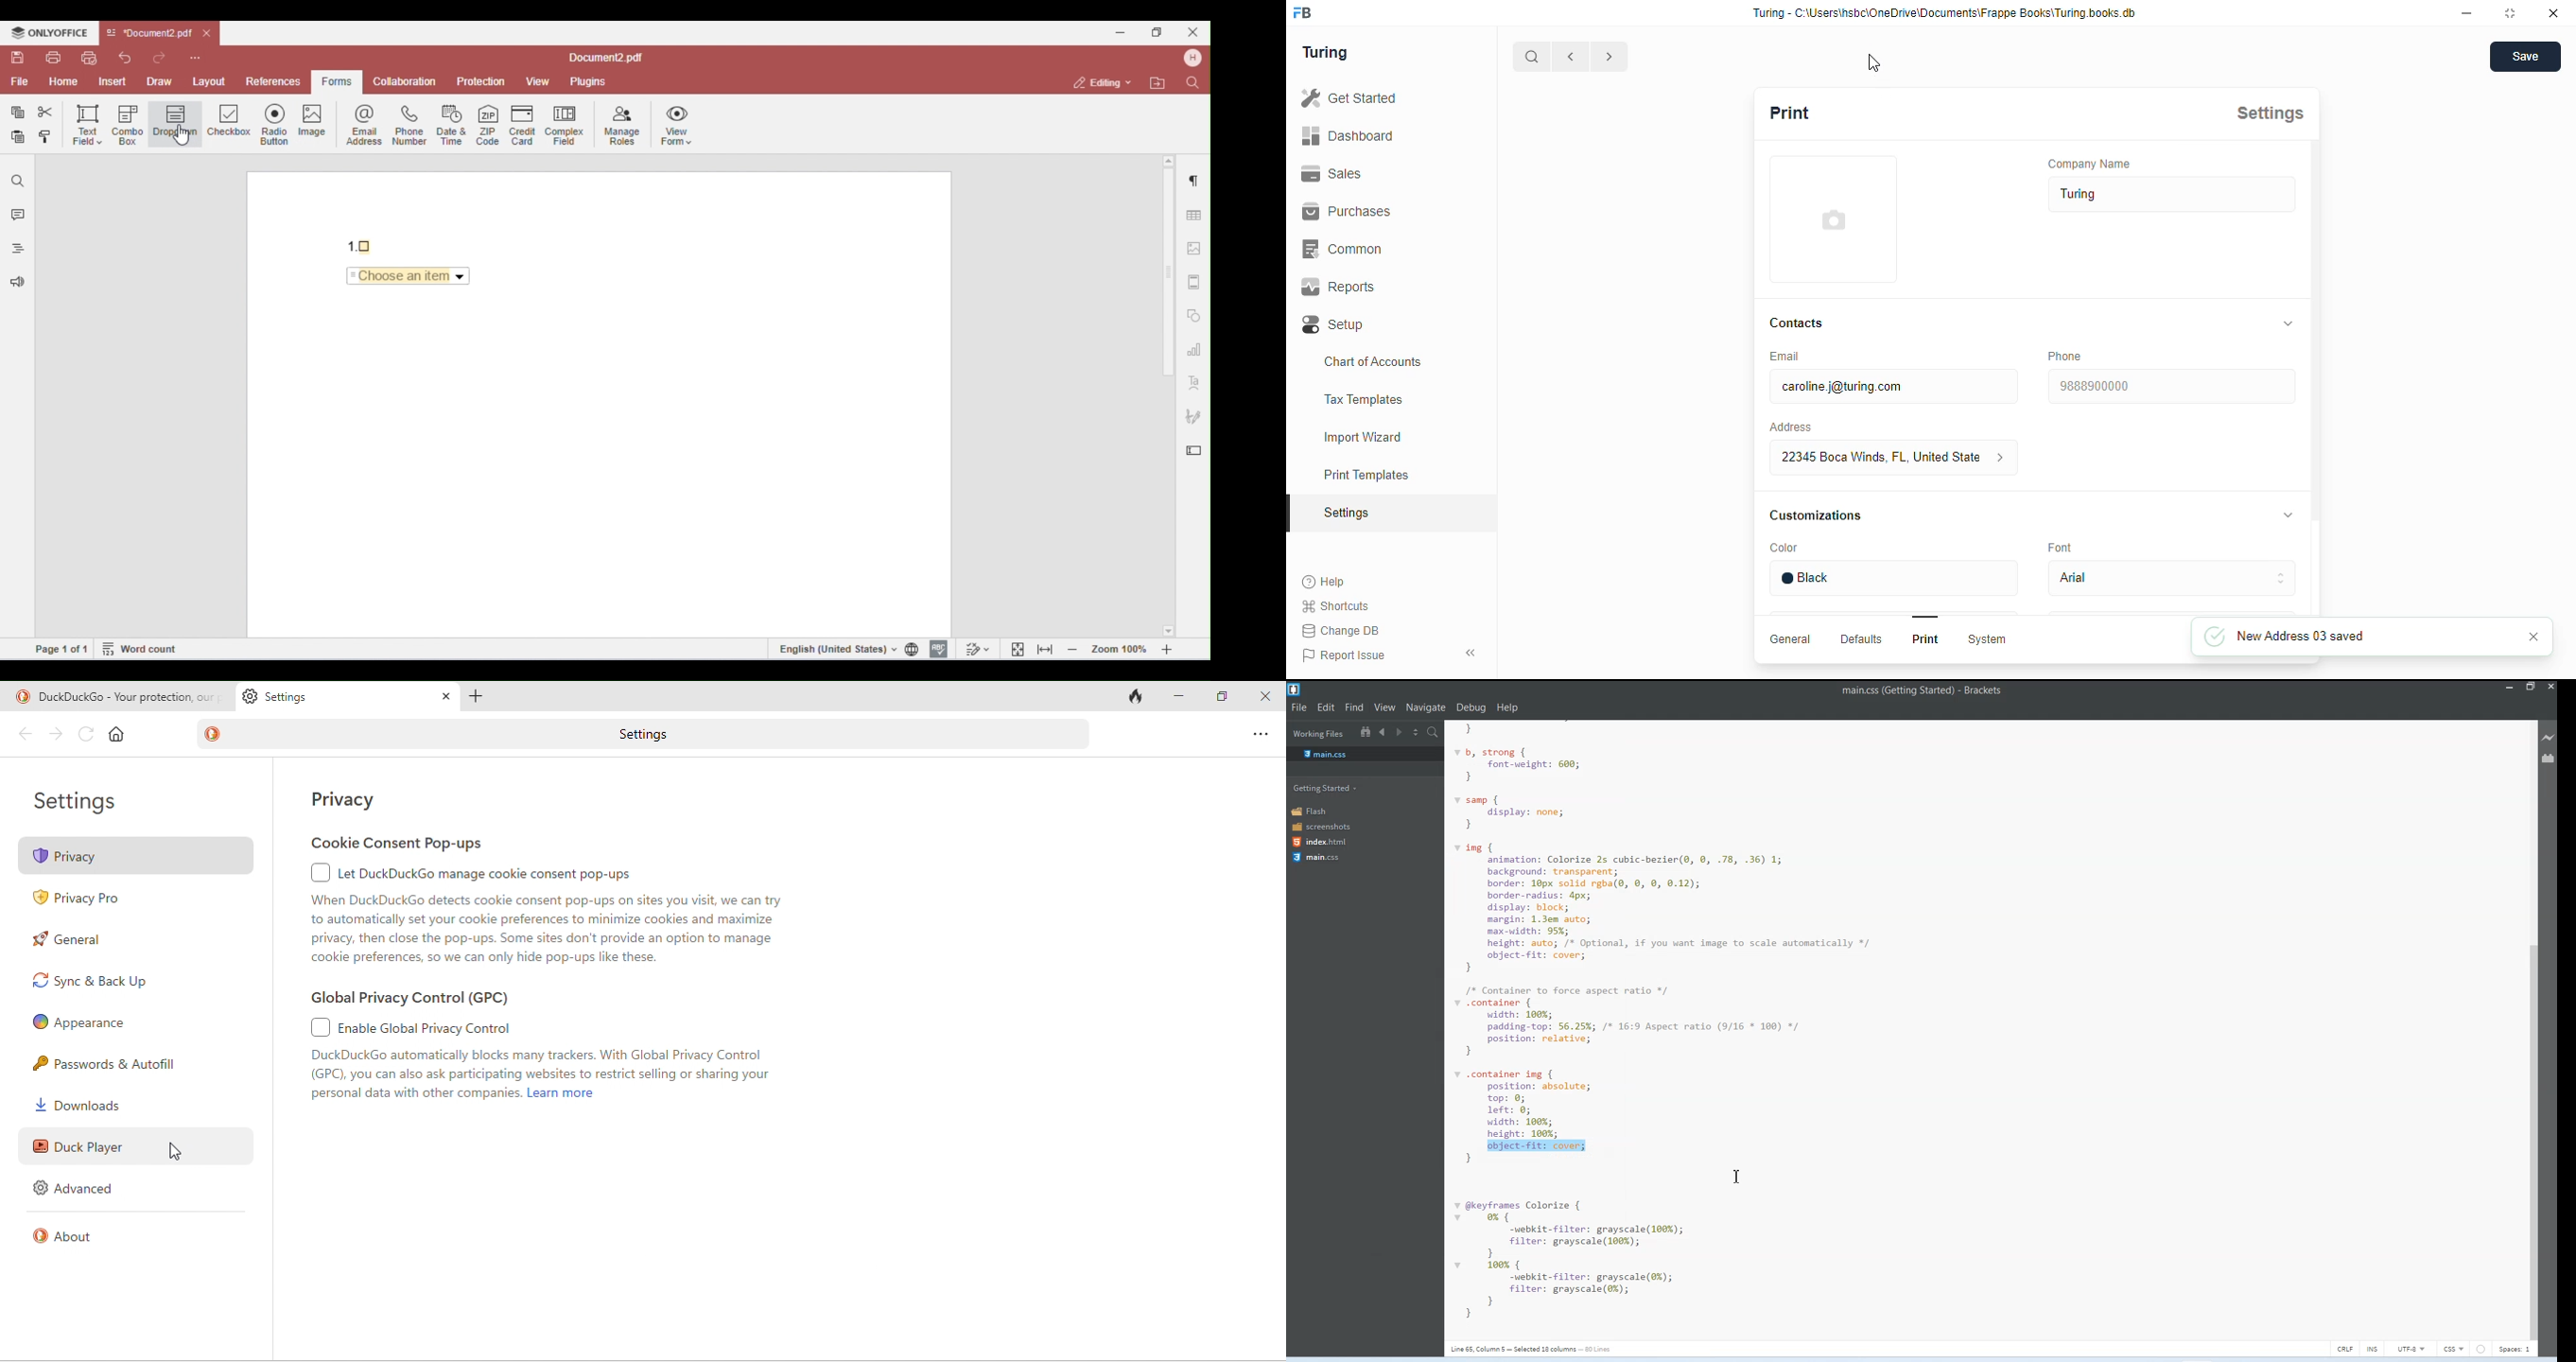 The image size is (2576, 1372). What do you see at coordinates (135, 856) in the screenshot?
I see `privacy` at bounding box center [135, 856].